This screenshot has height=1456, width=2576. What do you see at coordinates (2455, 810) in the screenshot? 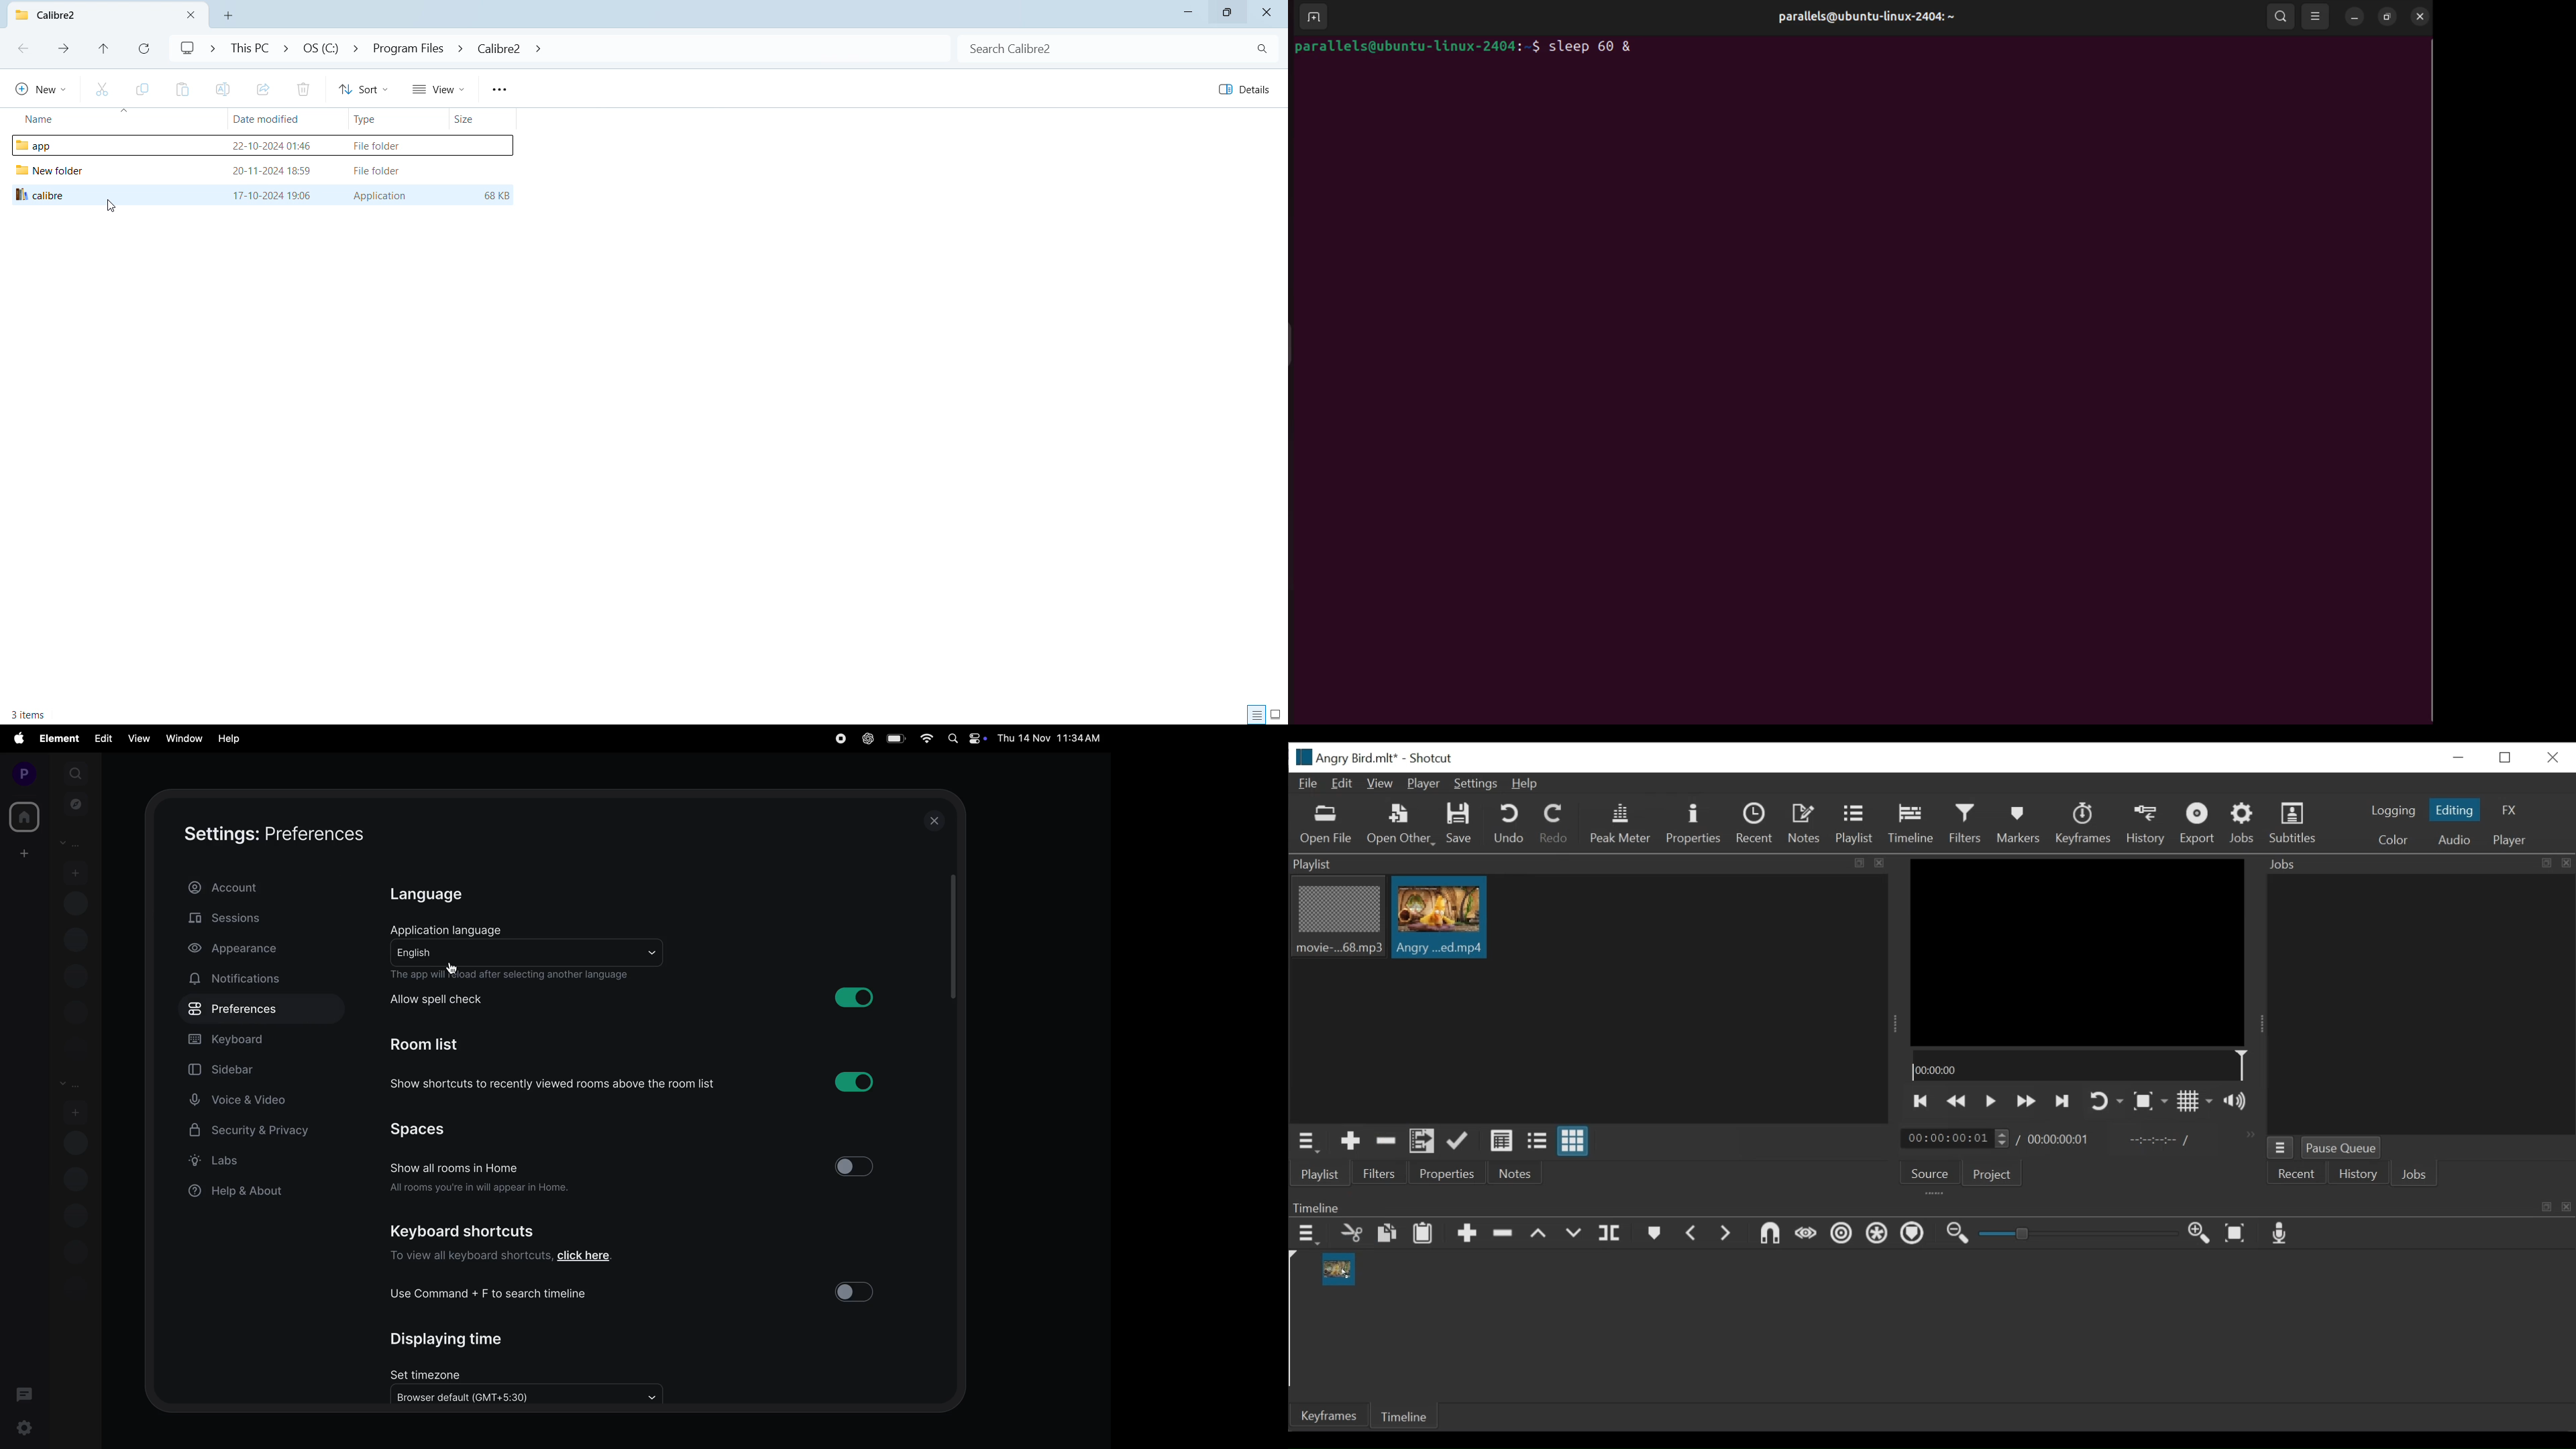
I see `Editing` at bounding box center [2455, 810].